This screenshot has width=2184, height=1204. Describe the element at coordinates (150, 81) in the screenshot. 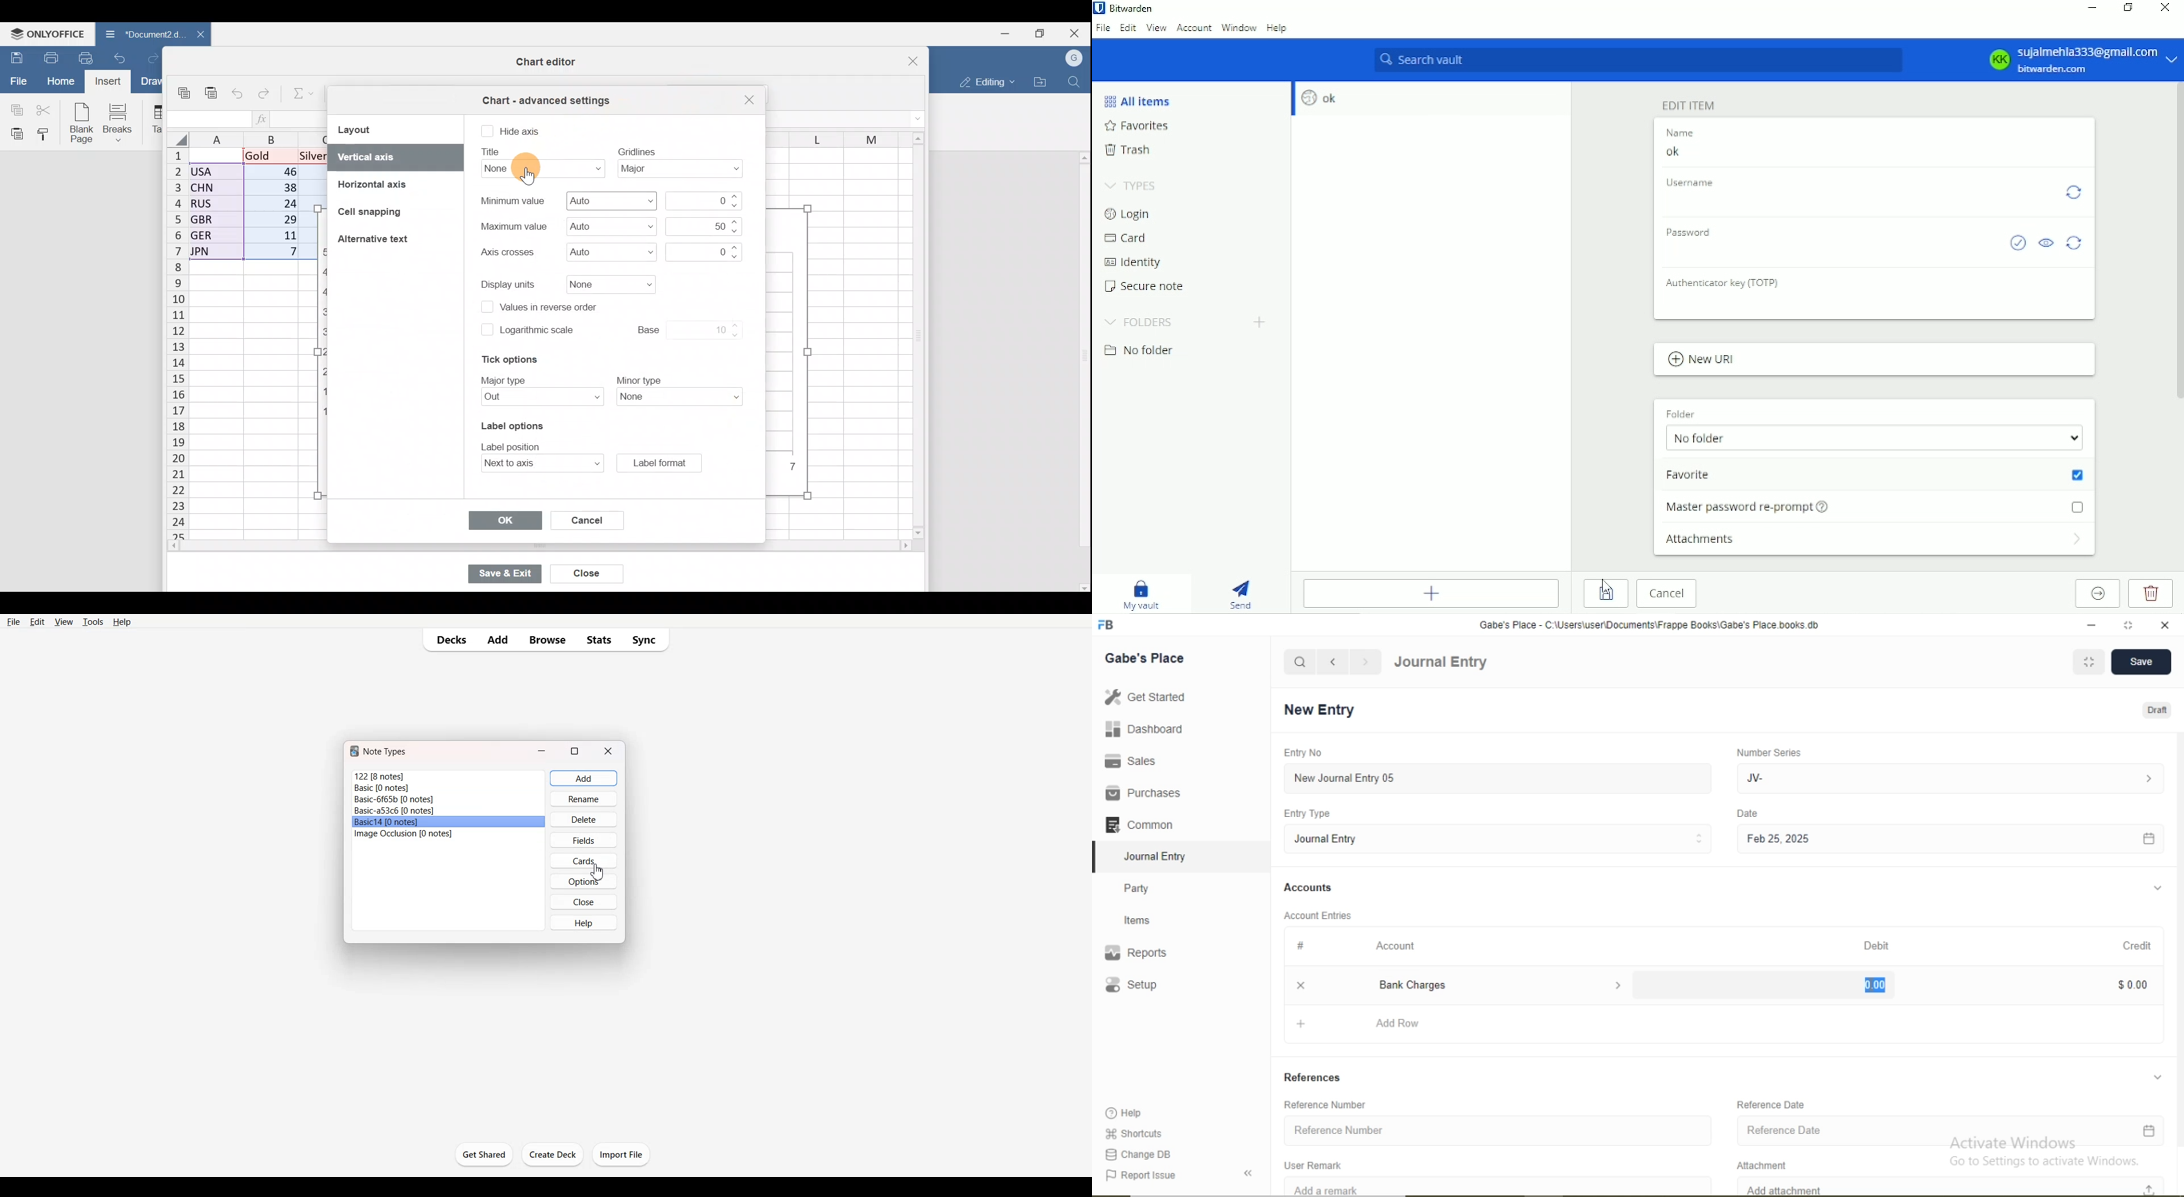

I see `Draw` at that location.